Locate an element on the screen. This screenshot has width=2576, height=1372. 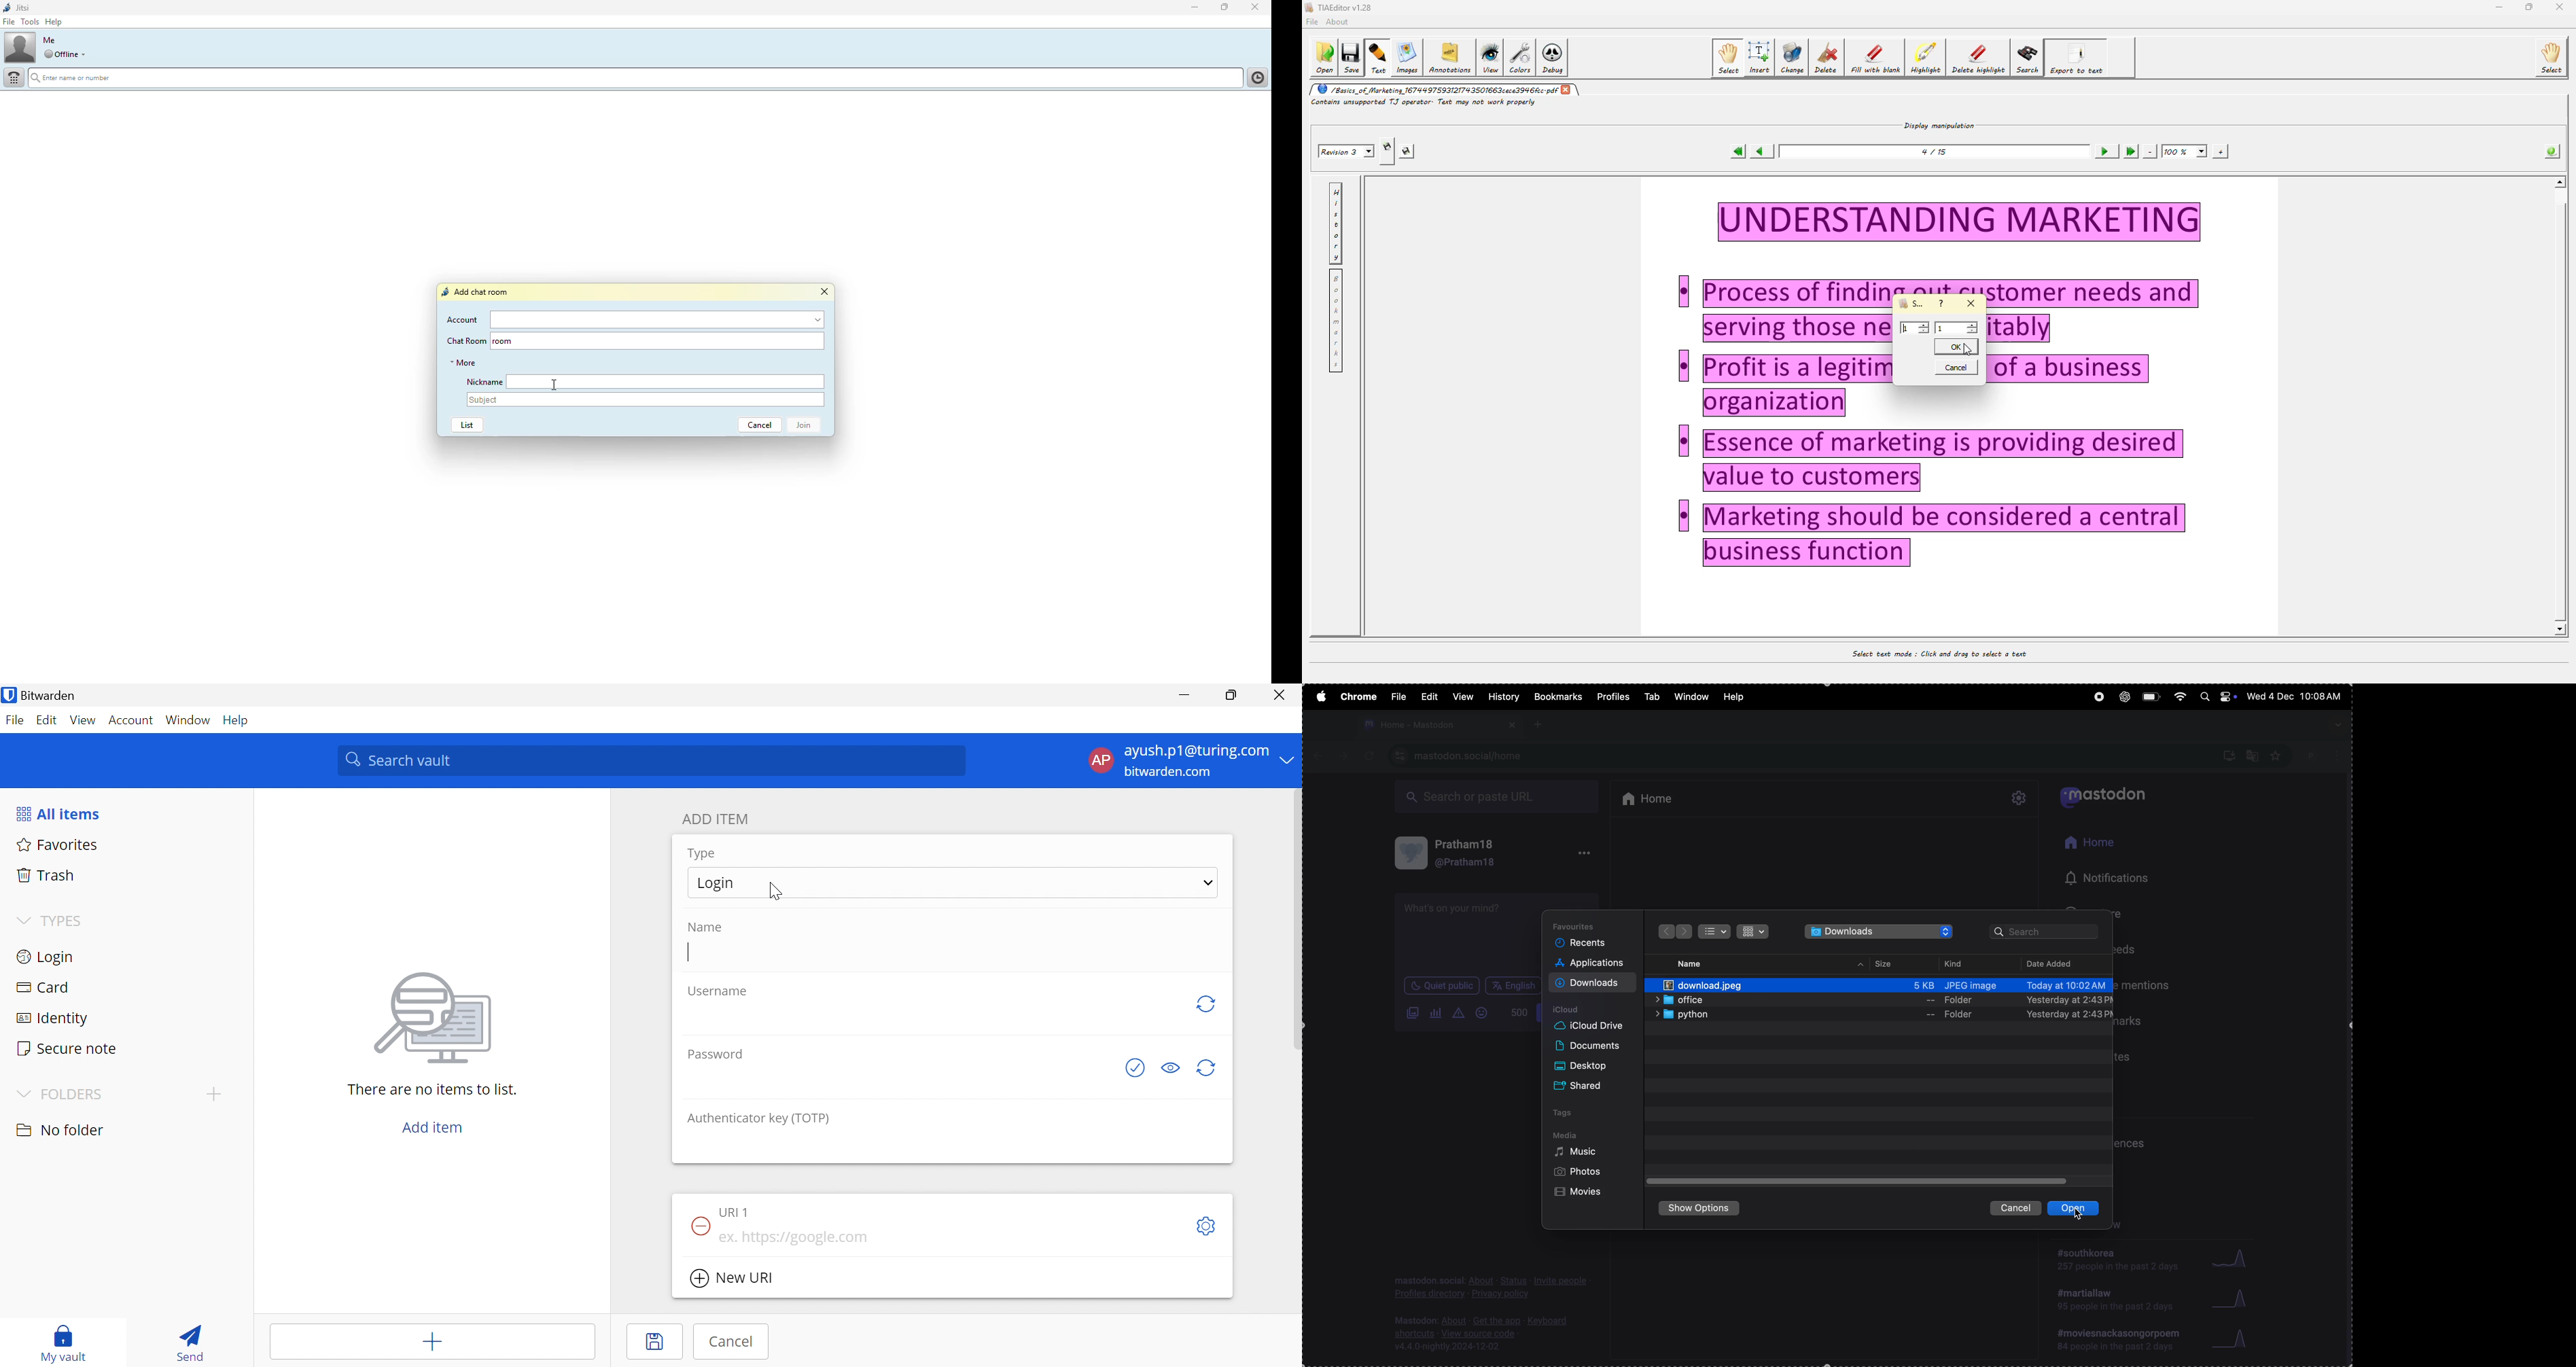
Toggle Visibility is located at coordinates (1171, 1069).